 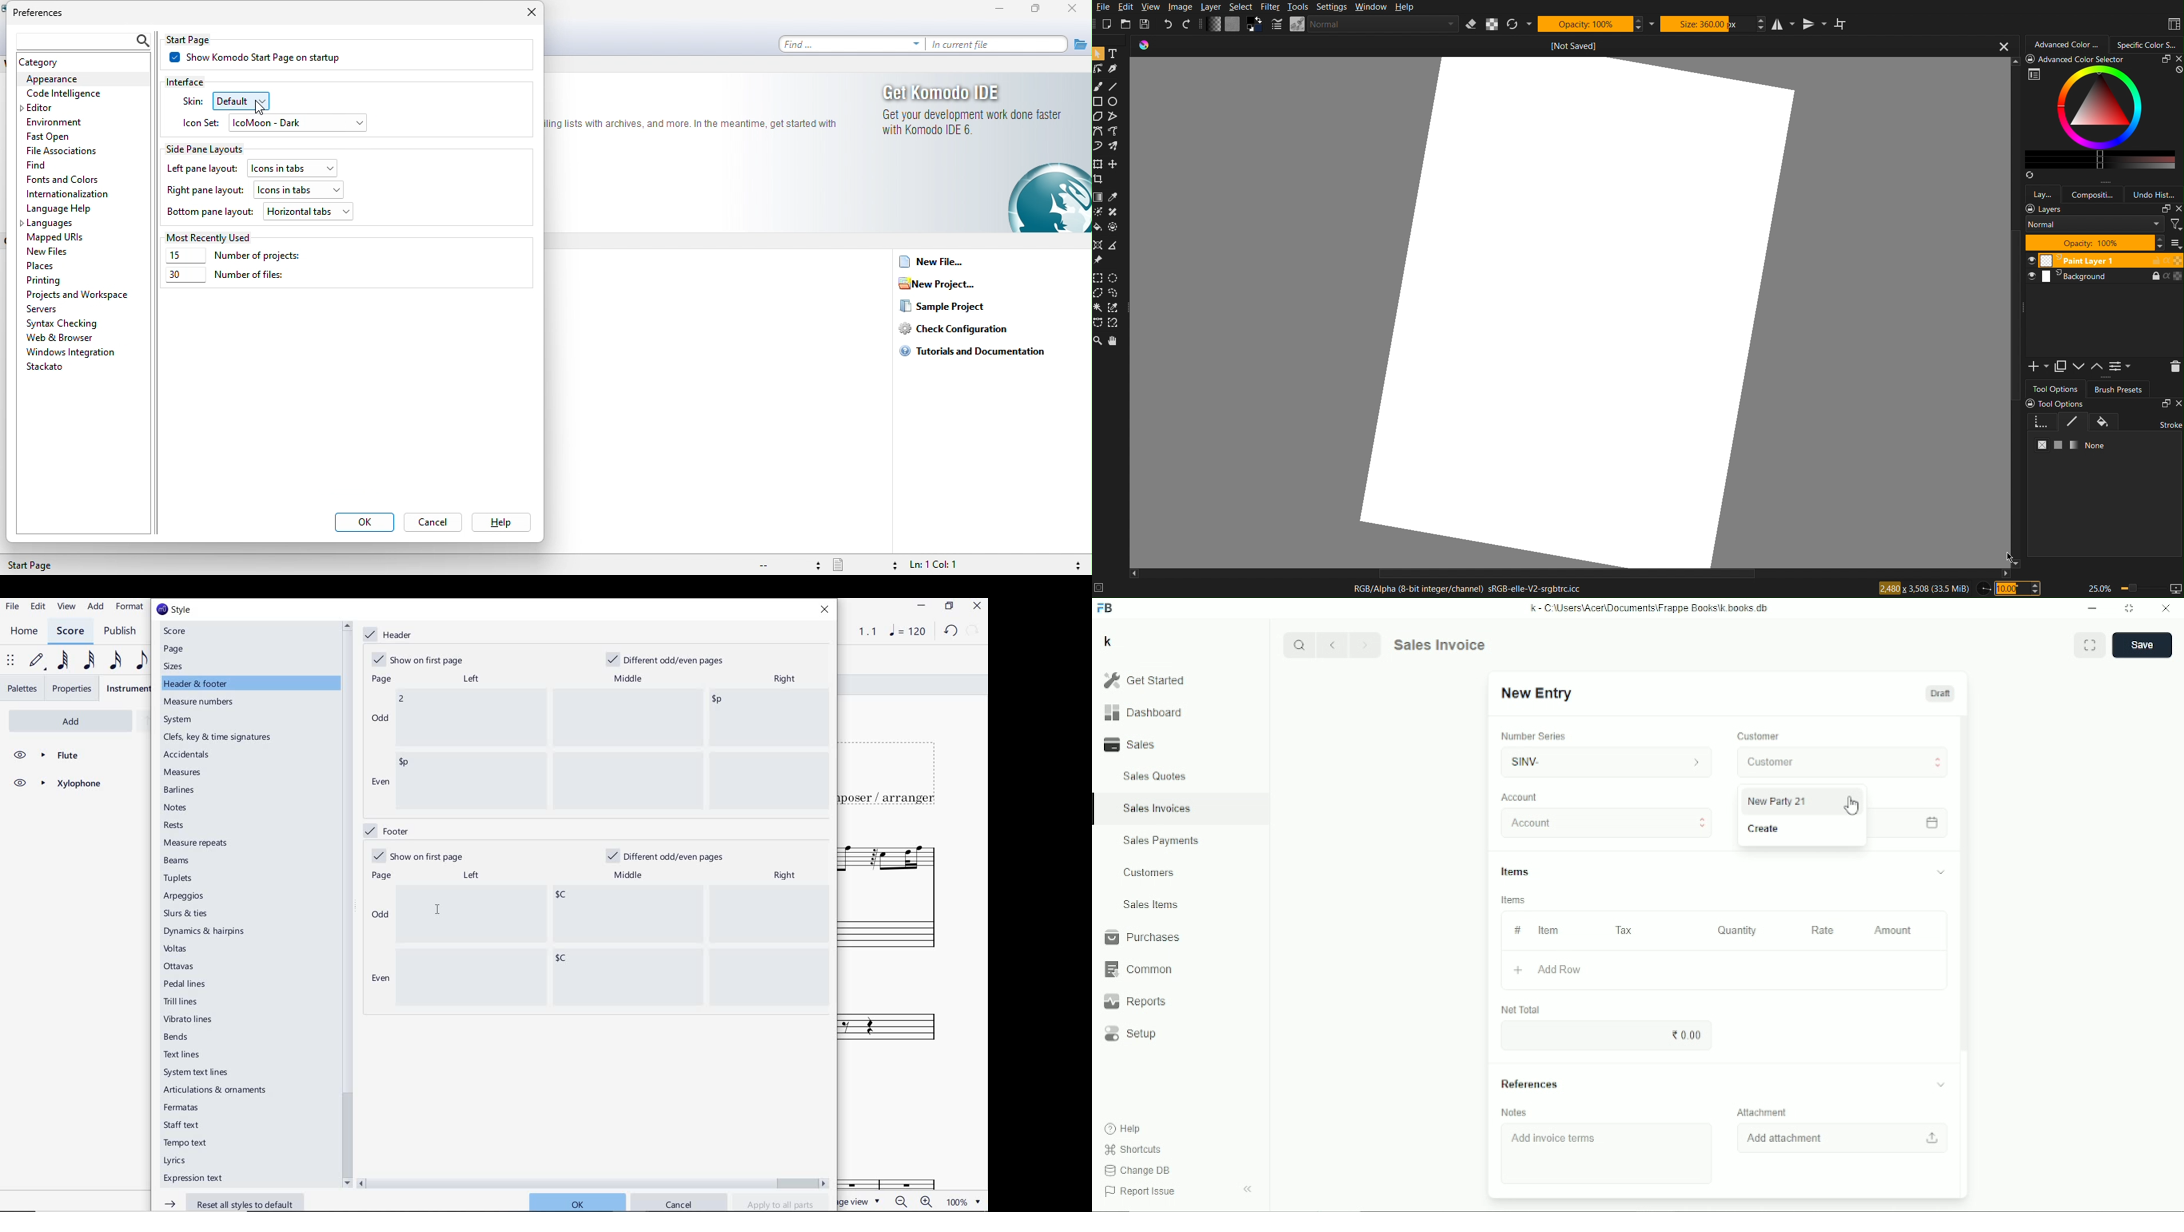 What do you see at coordinates (195, 1179) in the screenshot?
I see `expression text` at bounding box center [195, 1179].